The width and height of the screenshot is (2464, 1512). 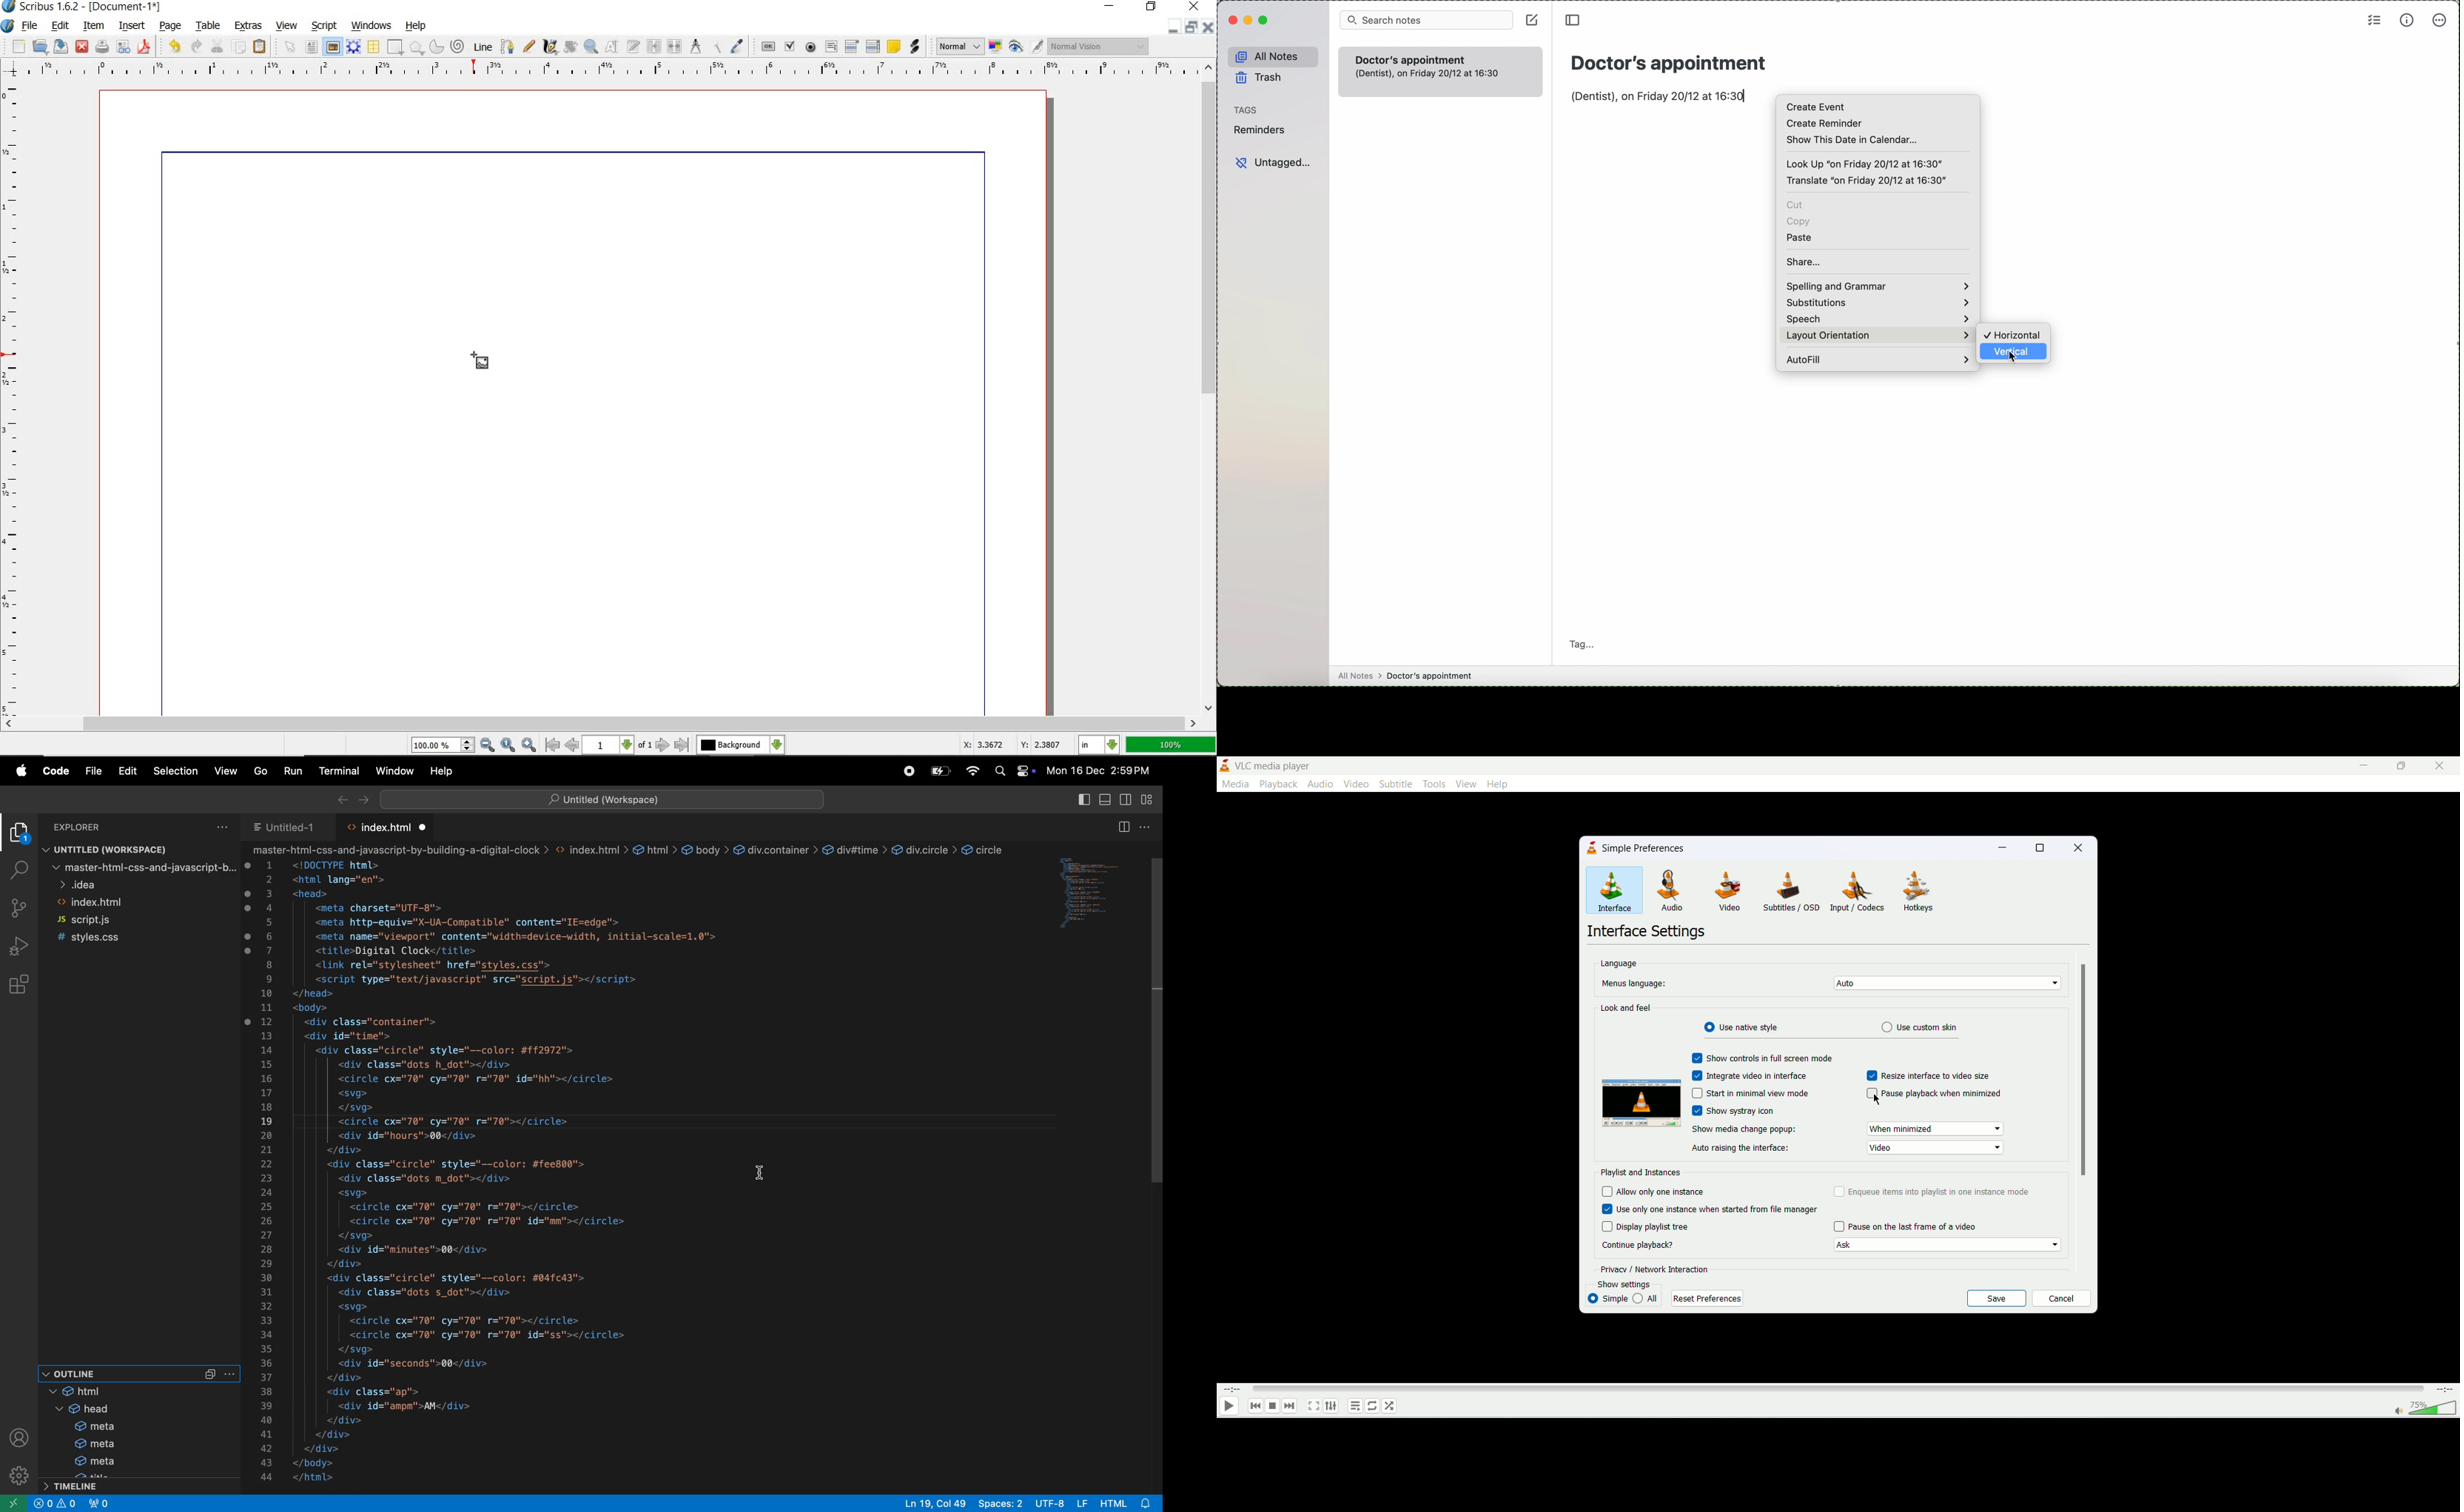 What do you see at coordinates (853, 46) in the screenshot?
I see `pdf combo box` at bounding box center [853, 46].